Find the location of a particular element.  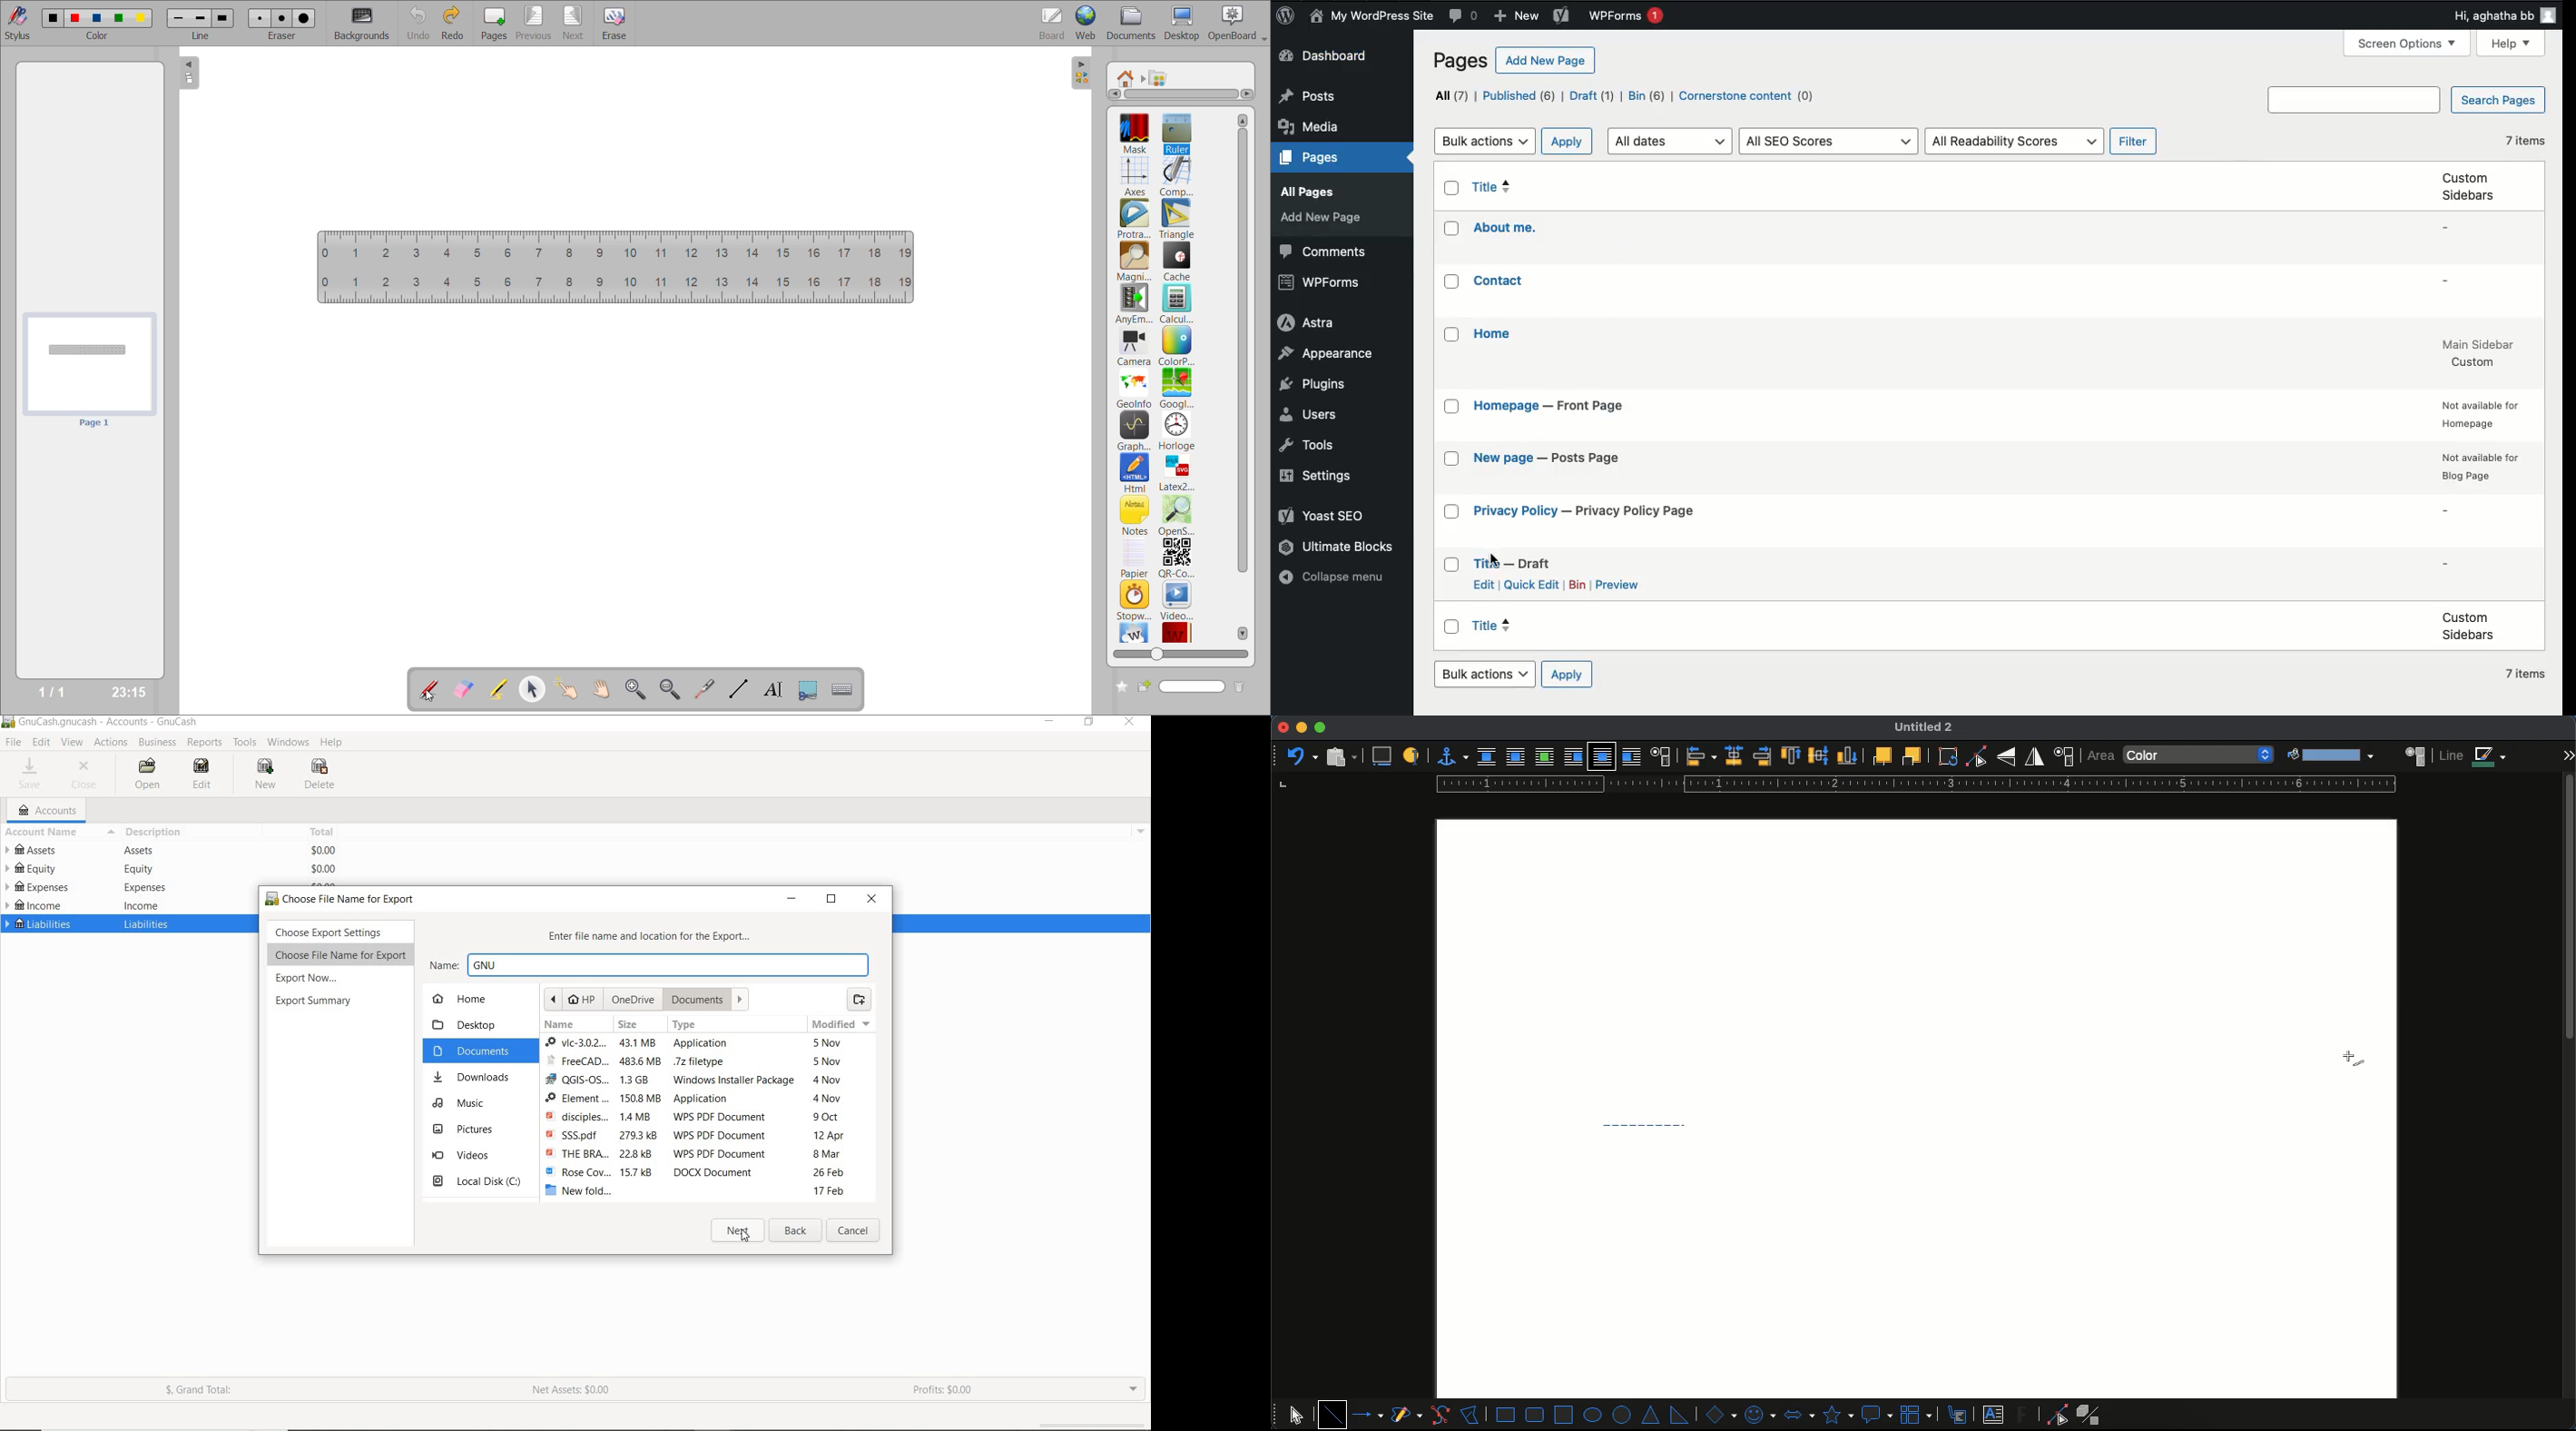

Search  is located at coordinates (2357, 100).